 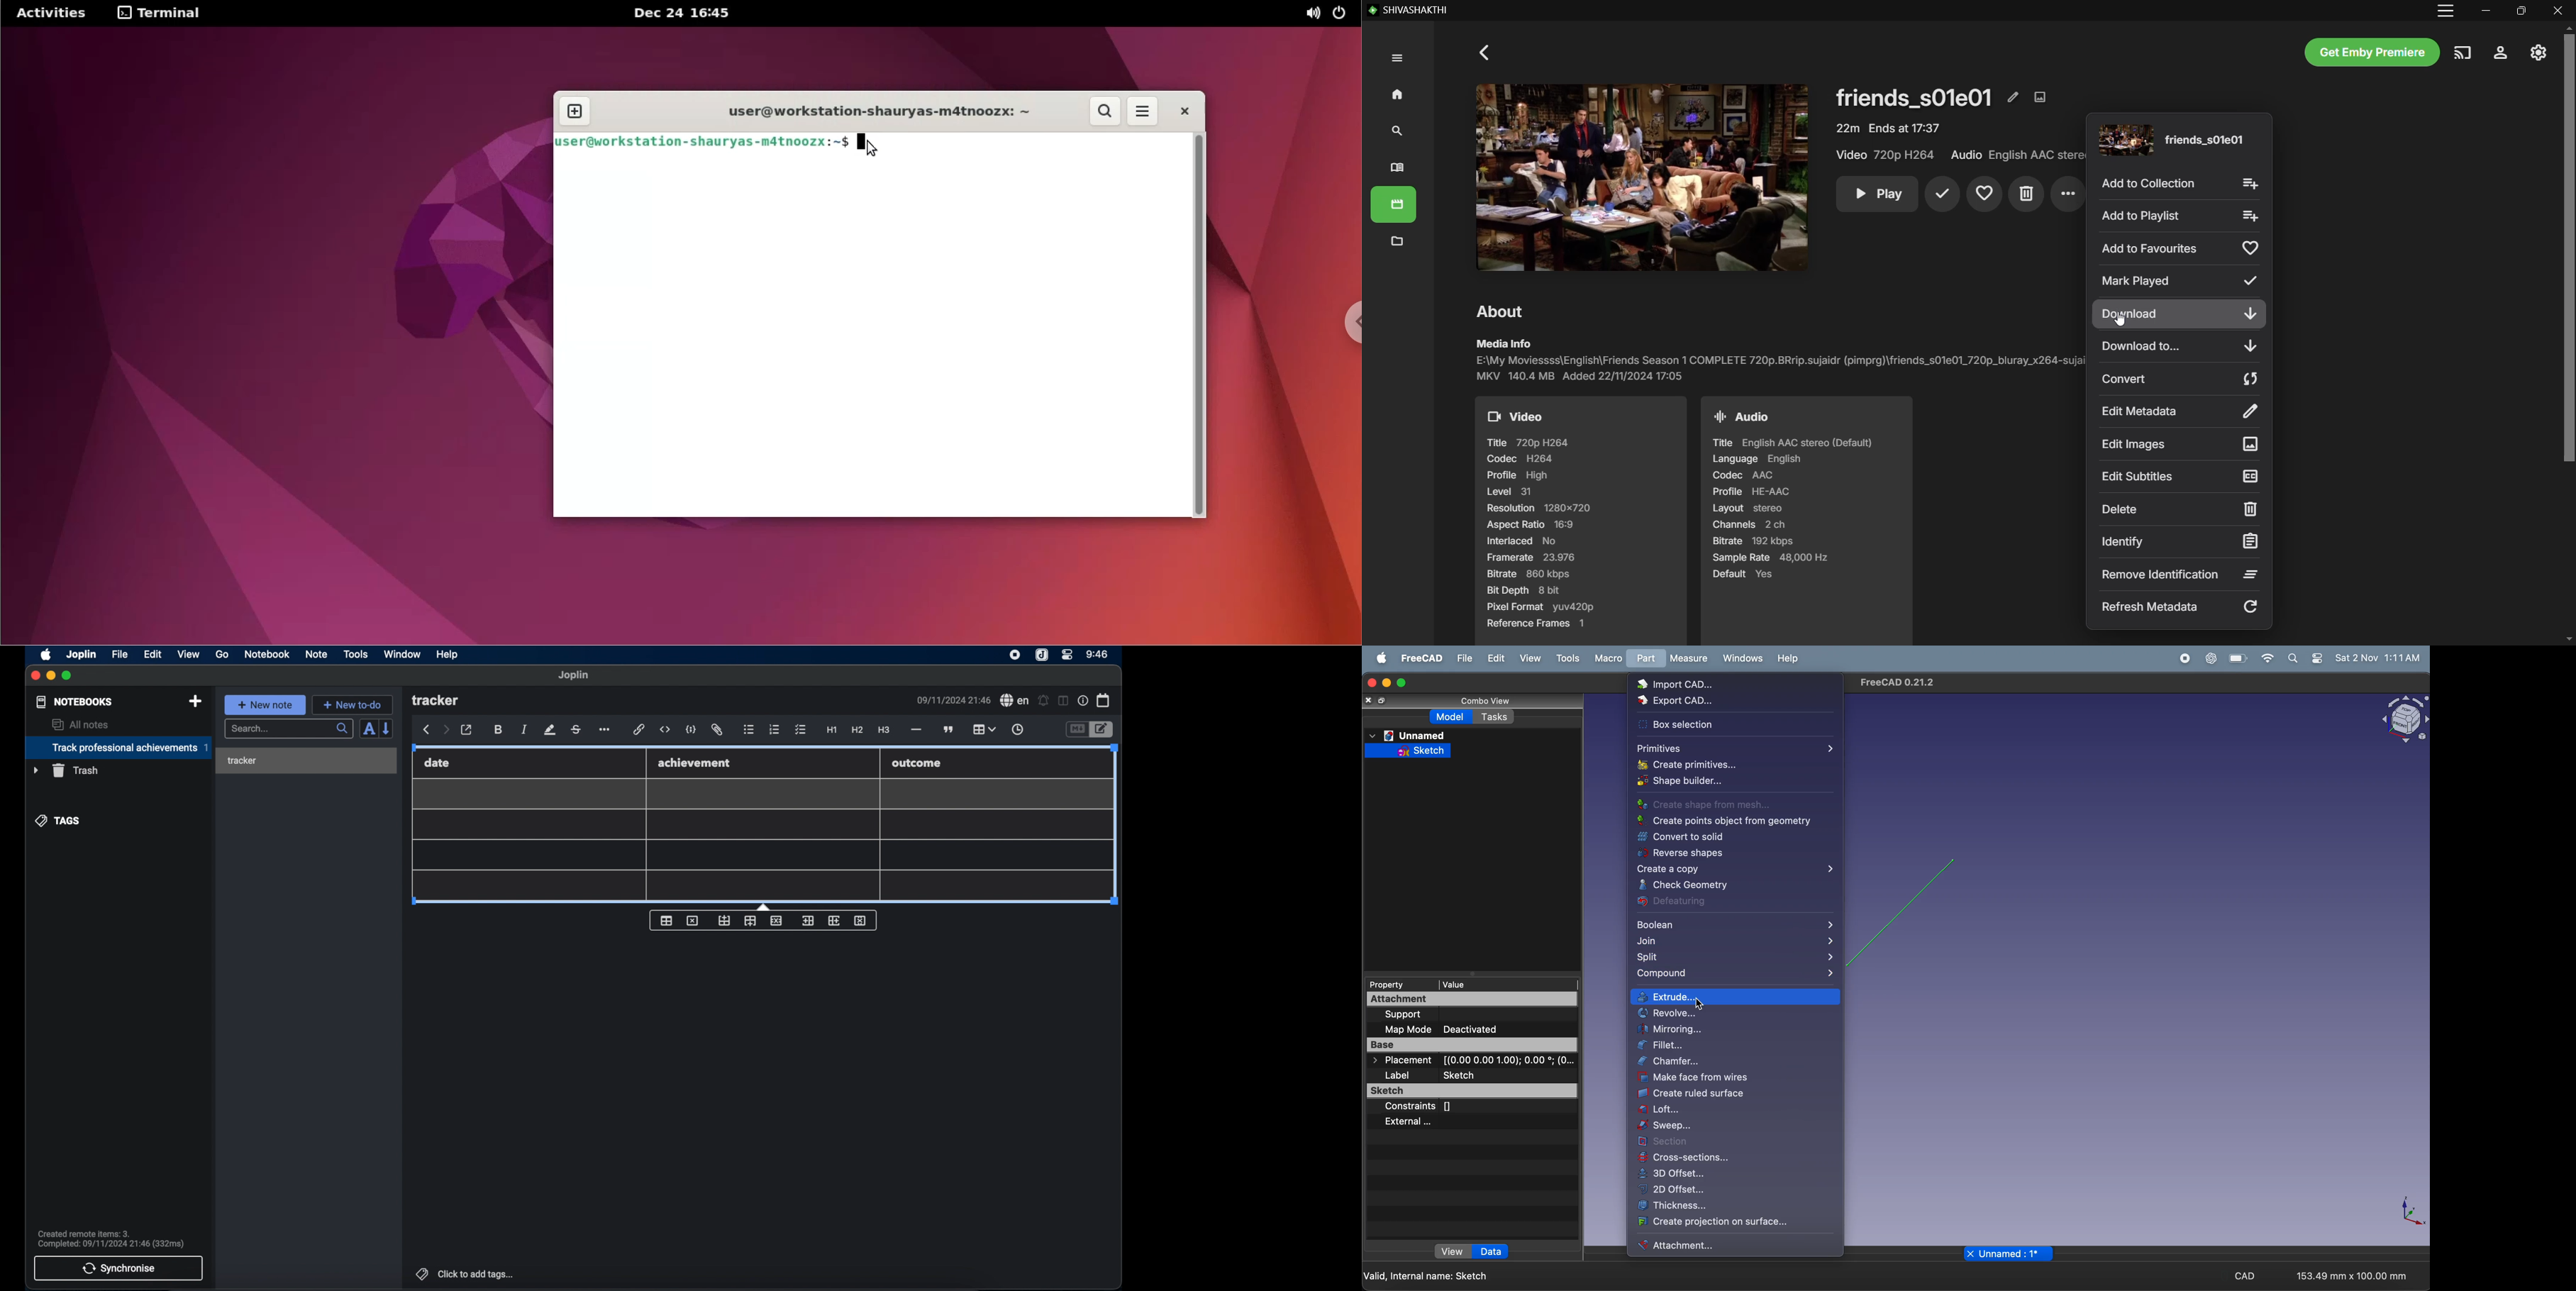 I want to click on tags, so click(x=58, y=820).